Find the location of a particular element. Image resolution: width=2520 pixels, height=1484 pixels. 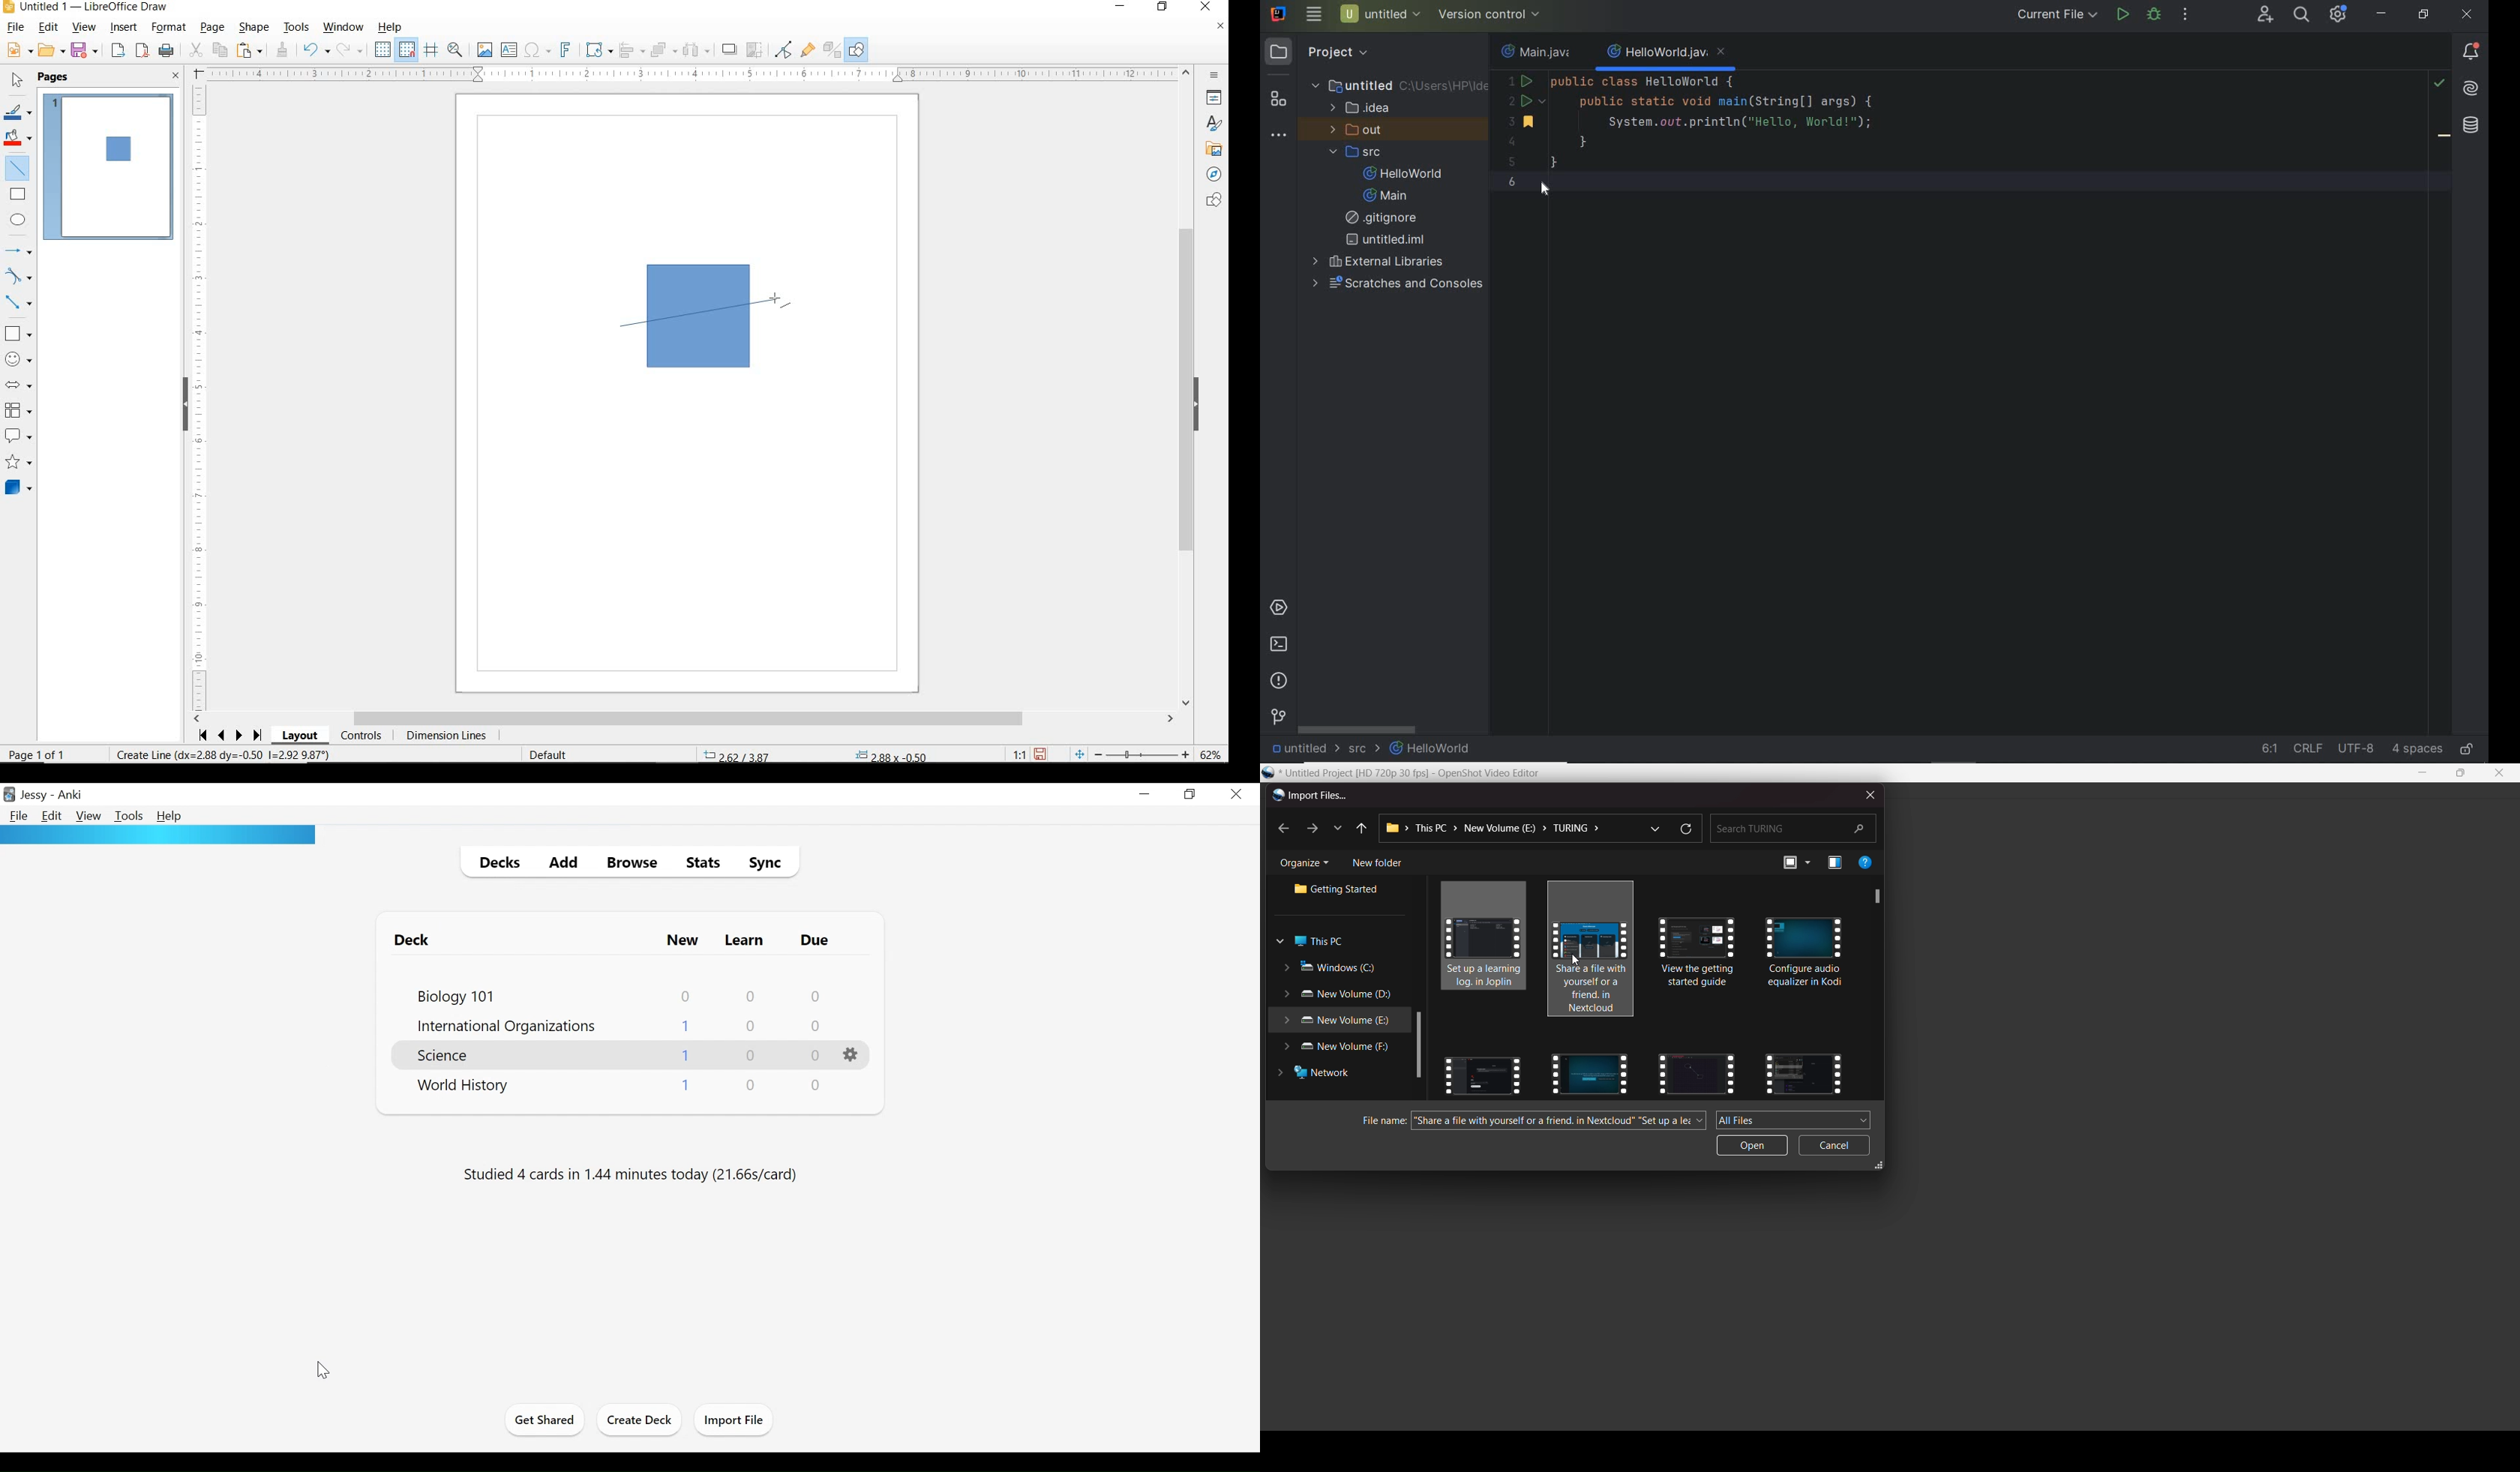

file name is located at coordinates (1539, 50).